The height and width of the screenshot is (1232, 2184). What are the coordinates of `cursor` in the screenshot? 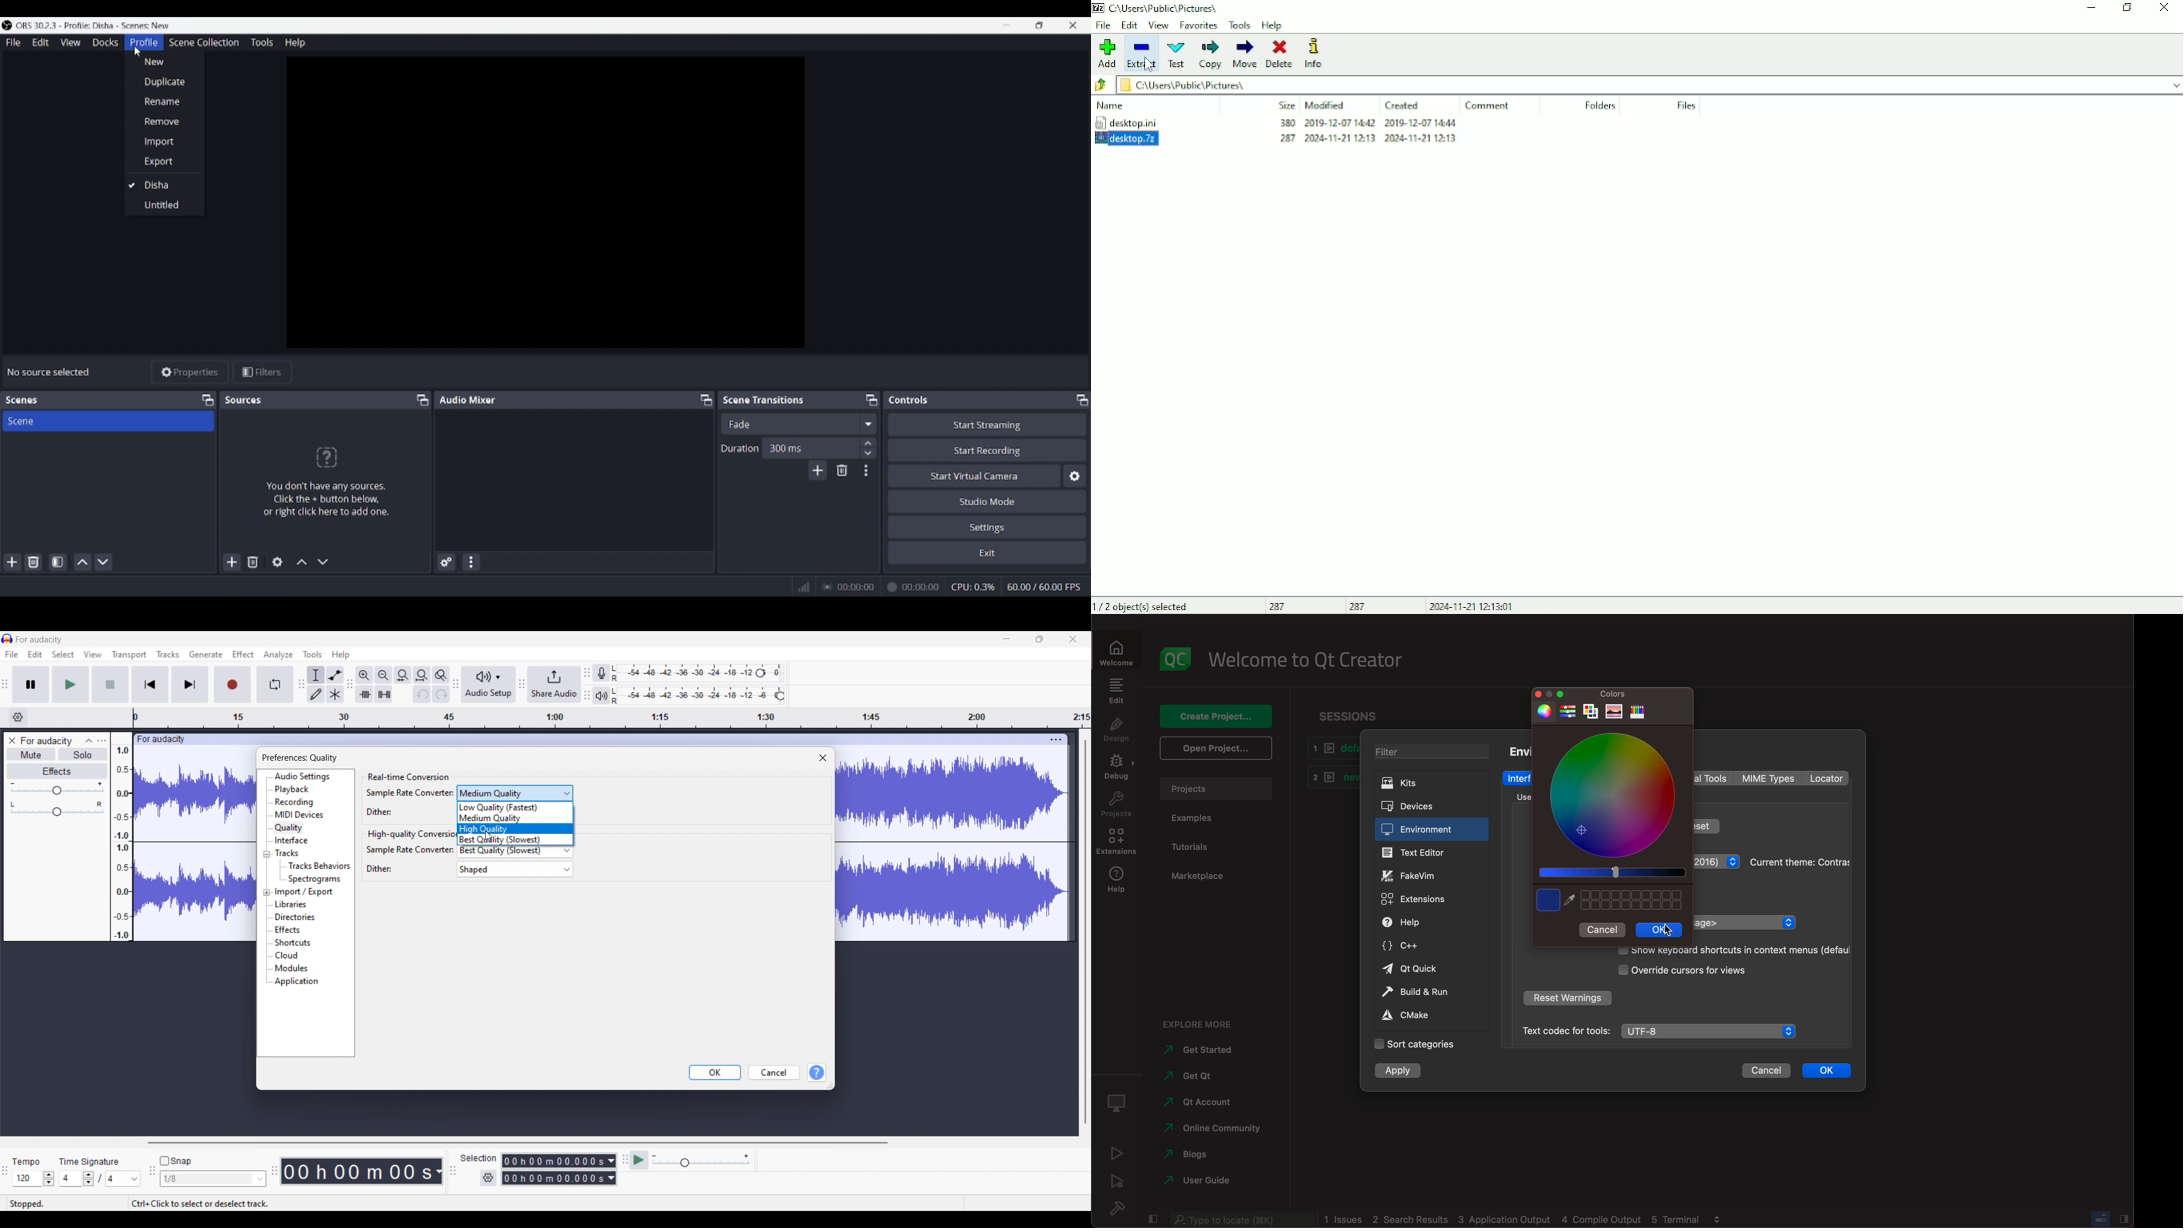 It's located at (489, 837).